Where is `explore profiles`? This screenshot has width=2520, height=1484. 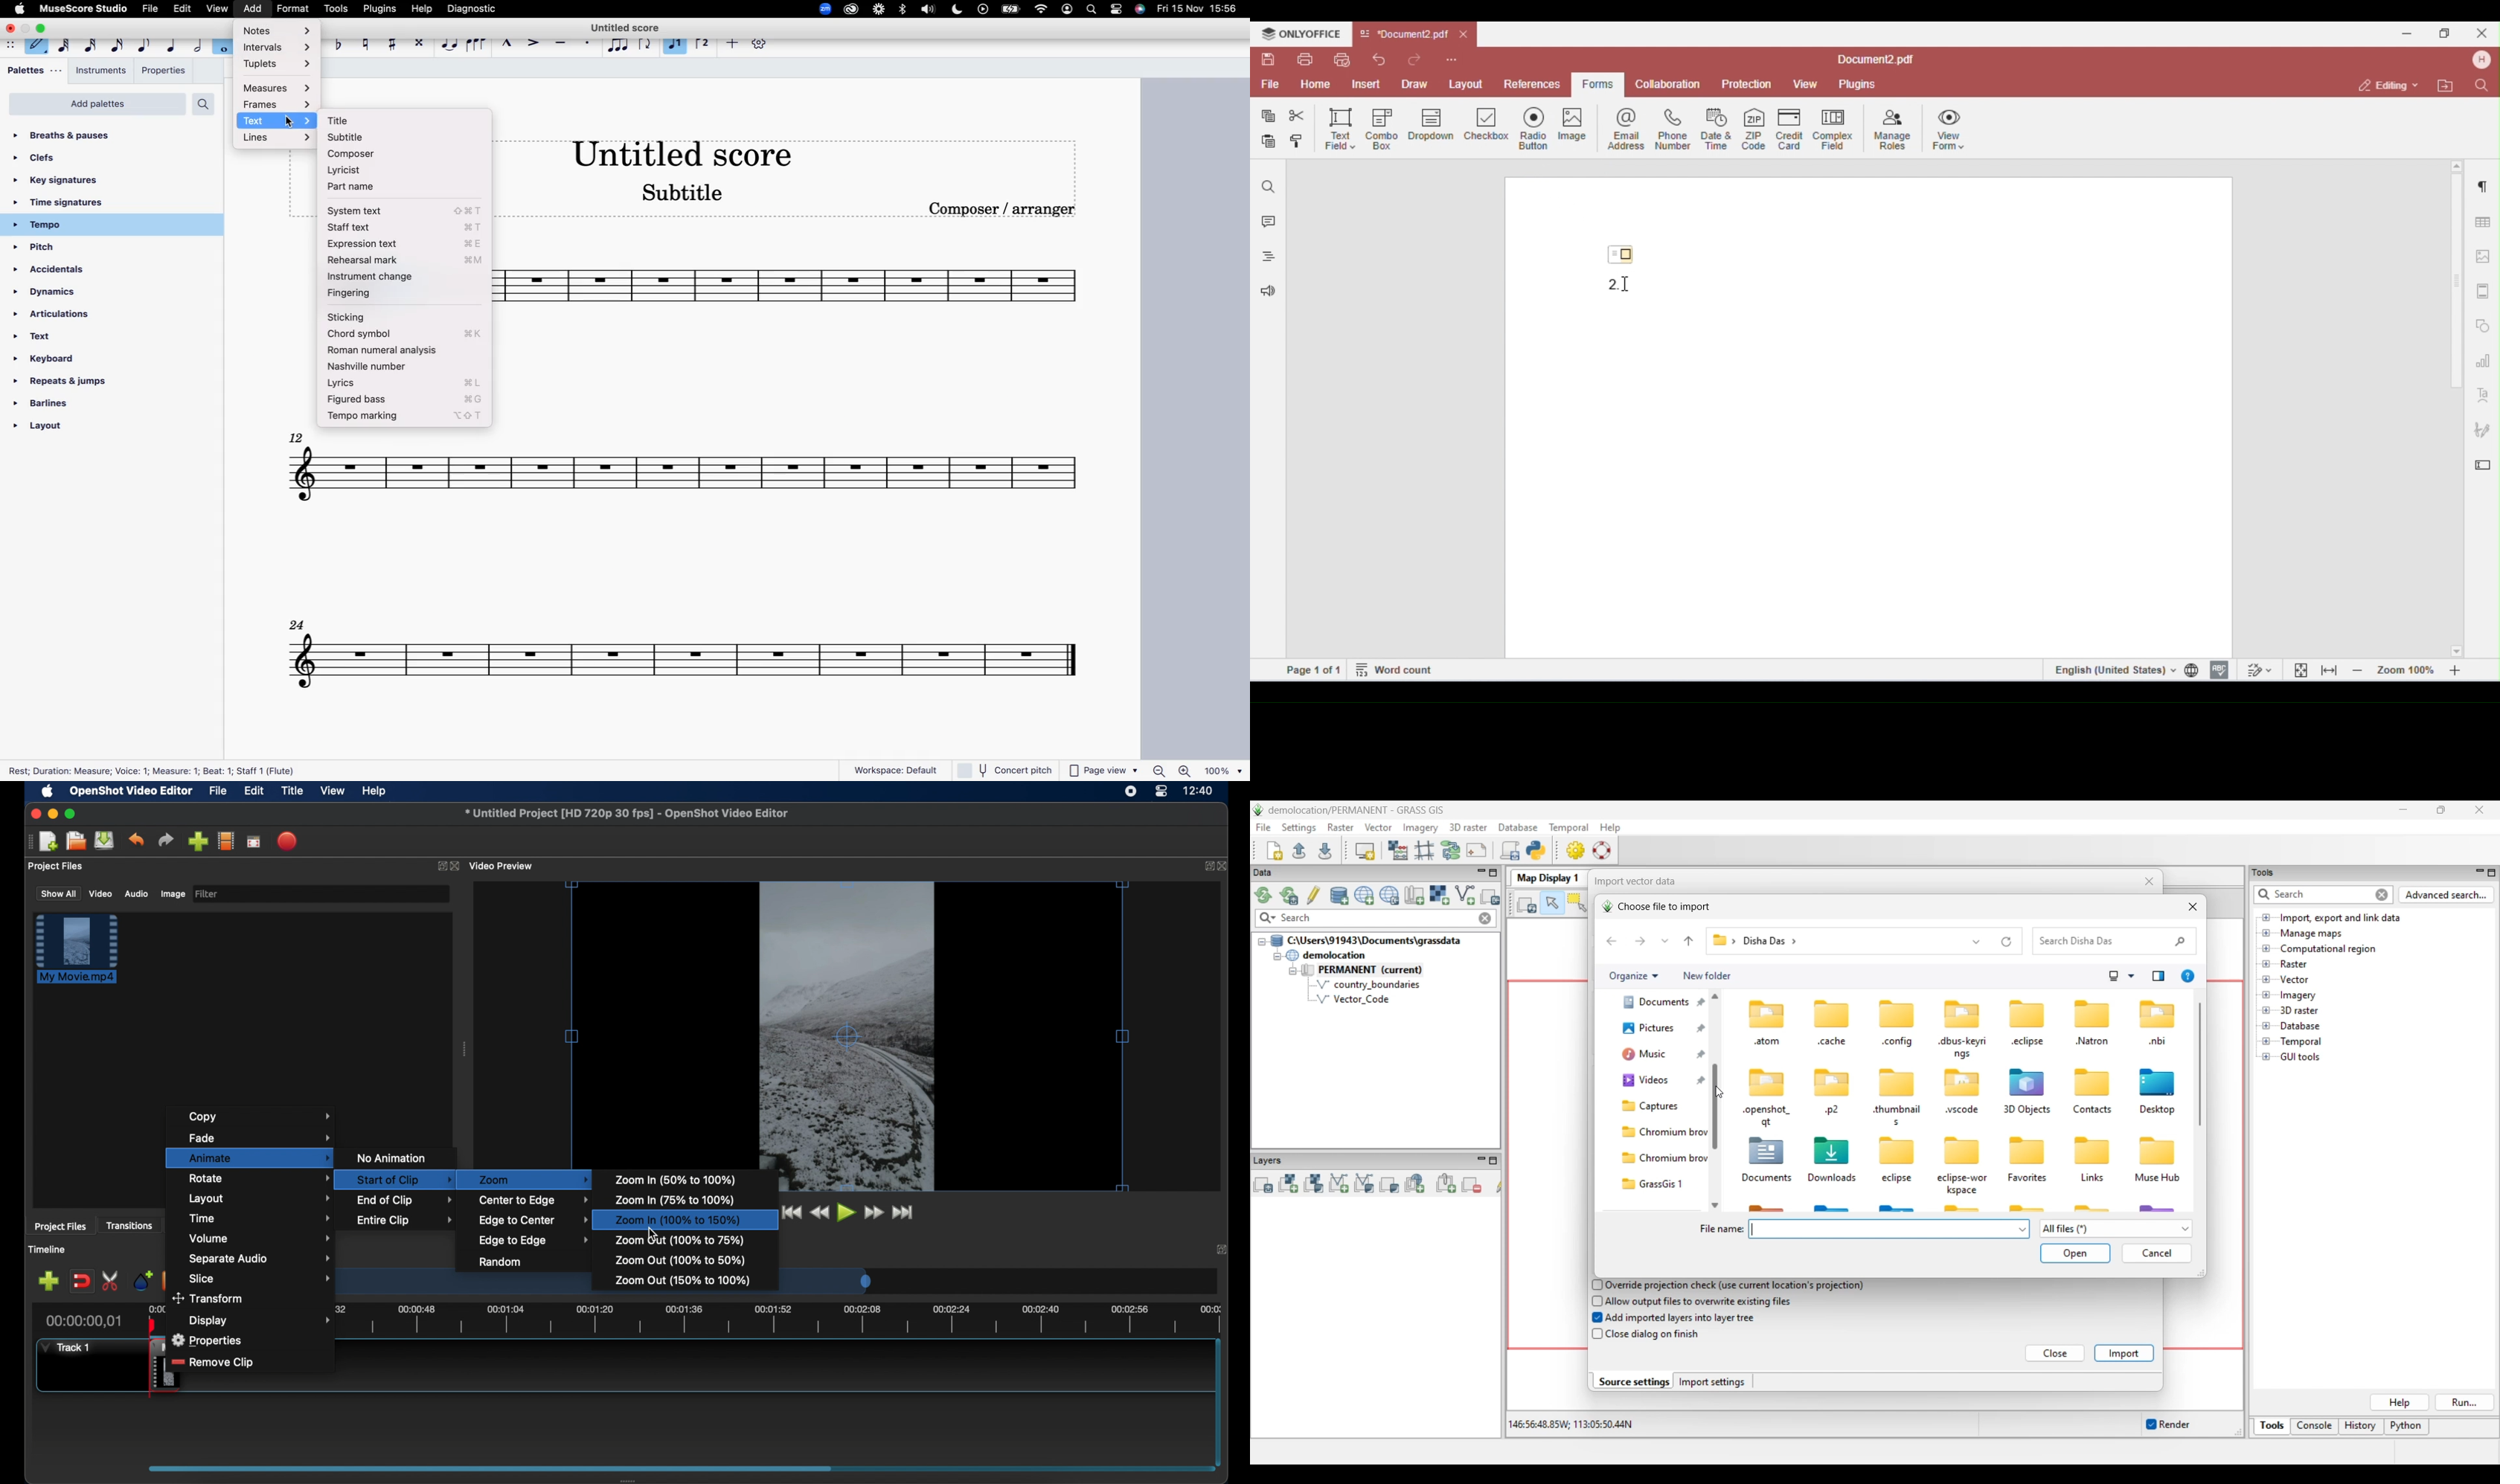 explore profiles is located at coordinates (225, 840).